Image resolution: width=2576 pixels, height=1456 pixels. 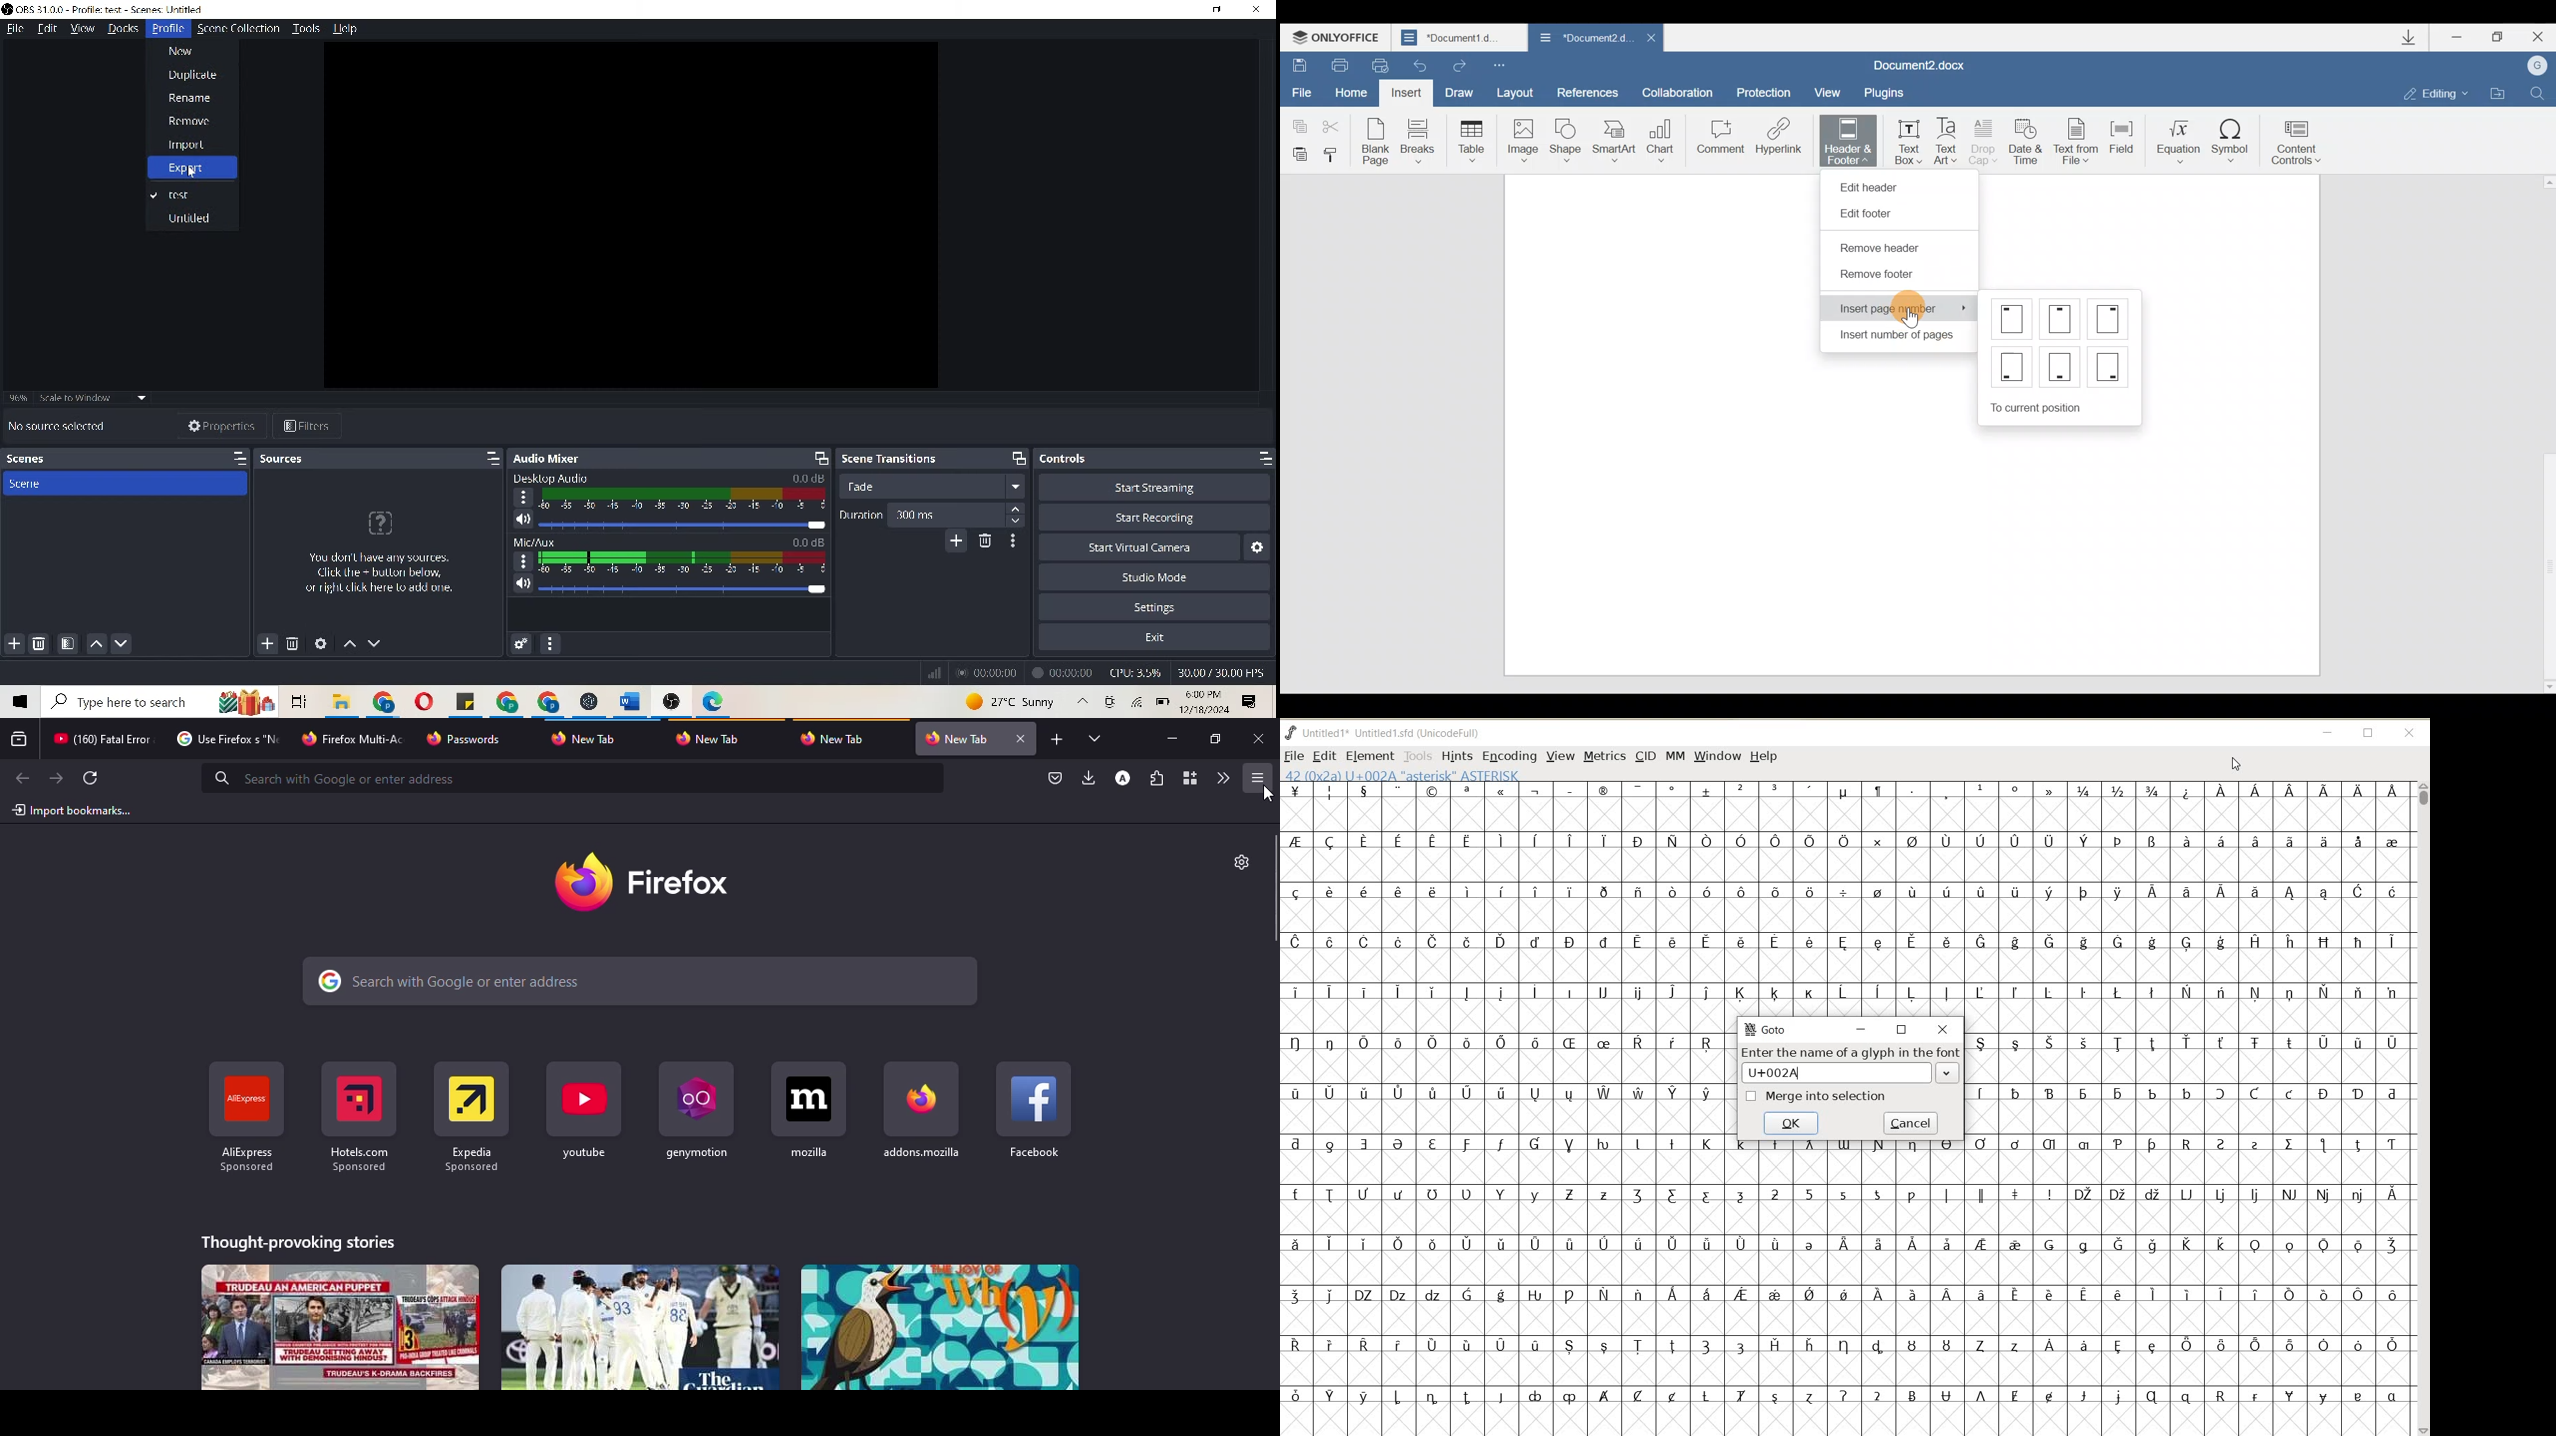 What do you see at coordinates (381, 525) in the screenshot?
I see `icon` at bounding box center [381, 525].